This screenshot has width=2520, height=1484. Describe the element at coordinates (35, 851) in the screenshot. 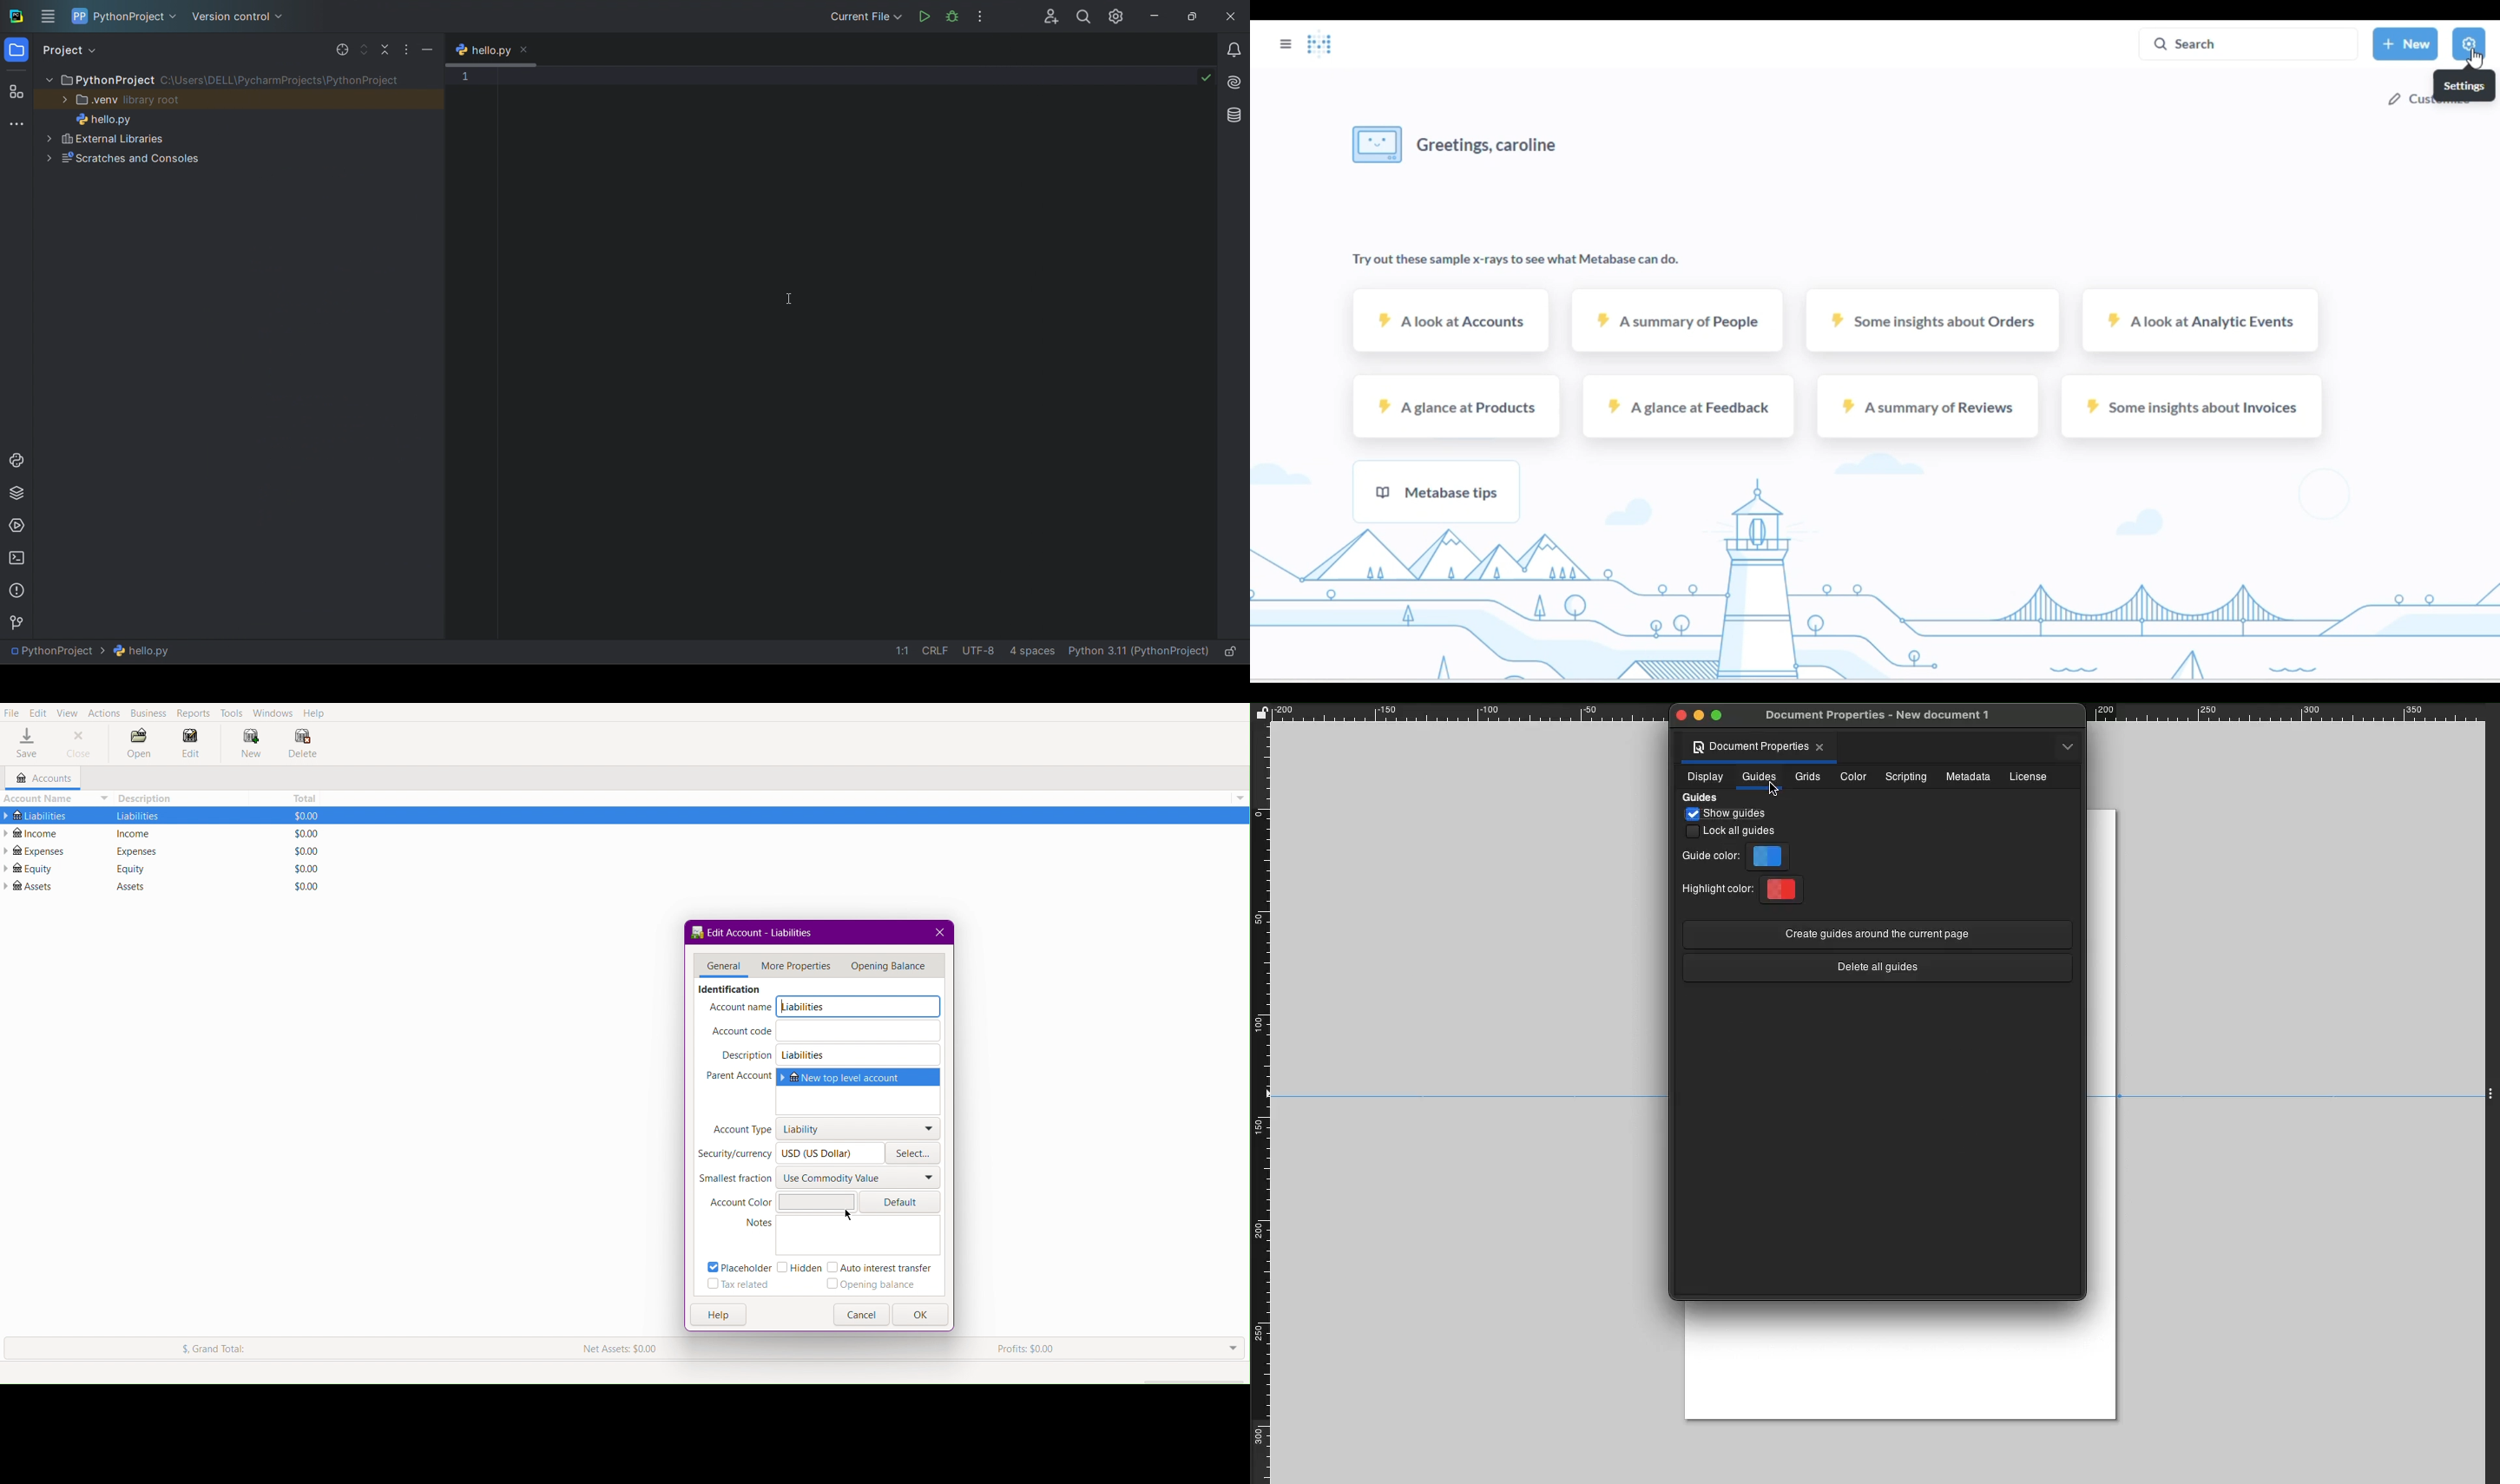

I see `Expenses` at that location.